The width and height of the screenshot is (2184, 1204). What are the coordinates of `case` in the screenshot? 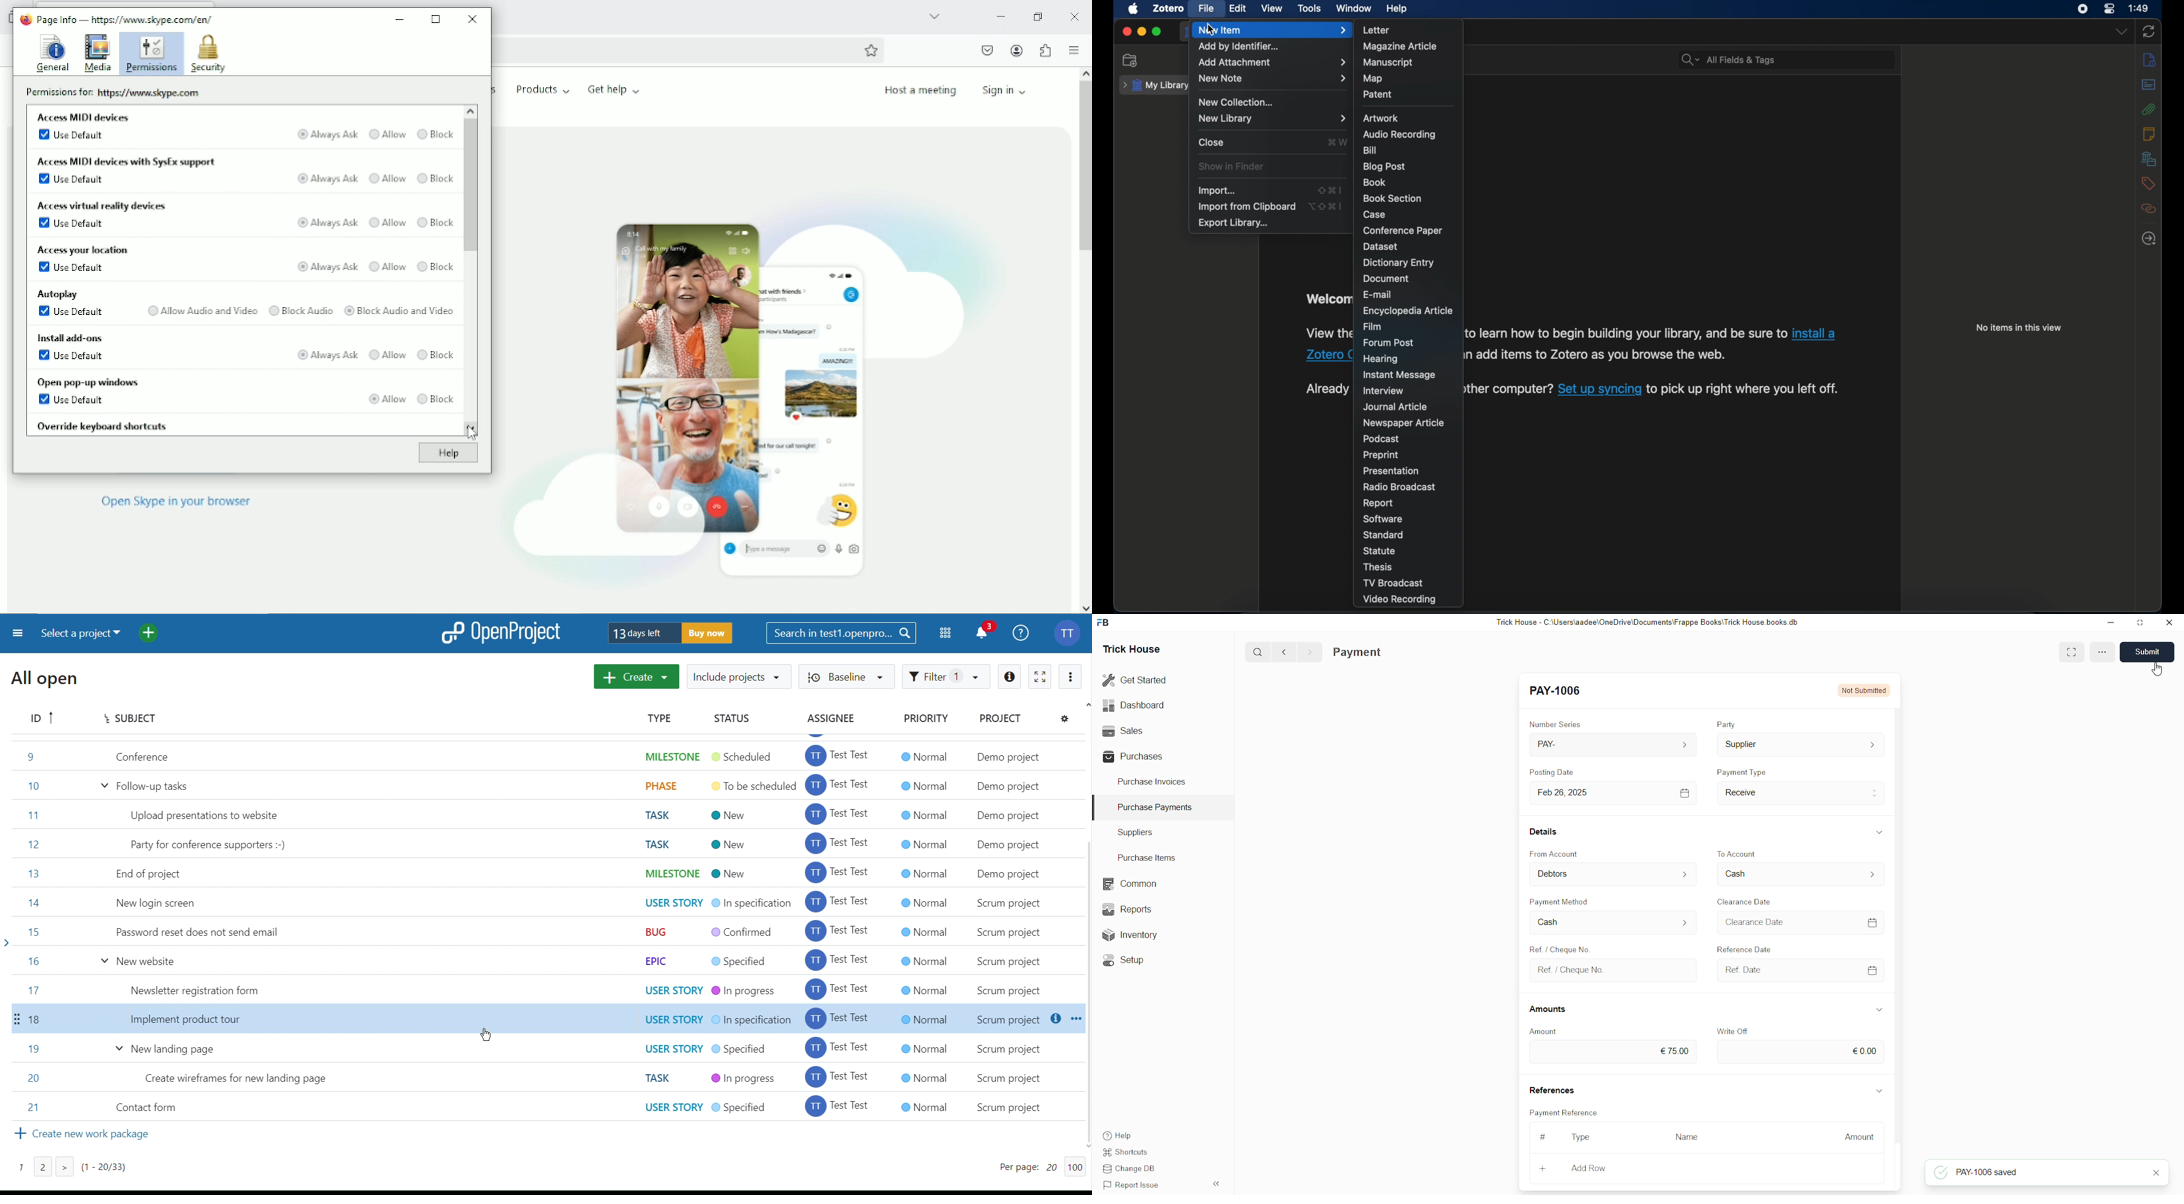 It's located at (1375, 214).